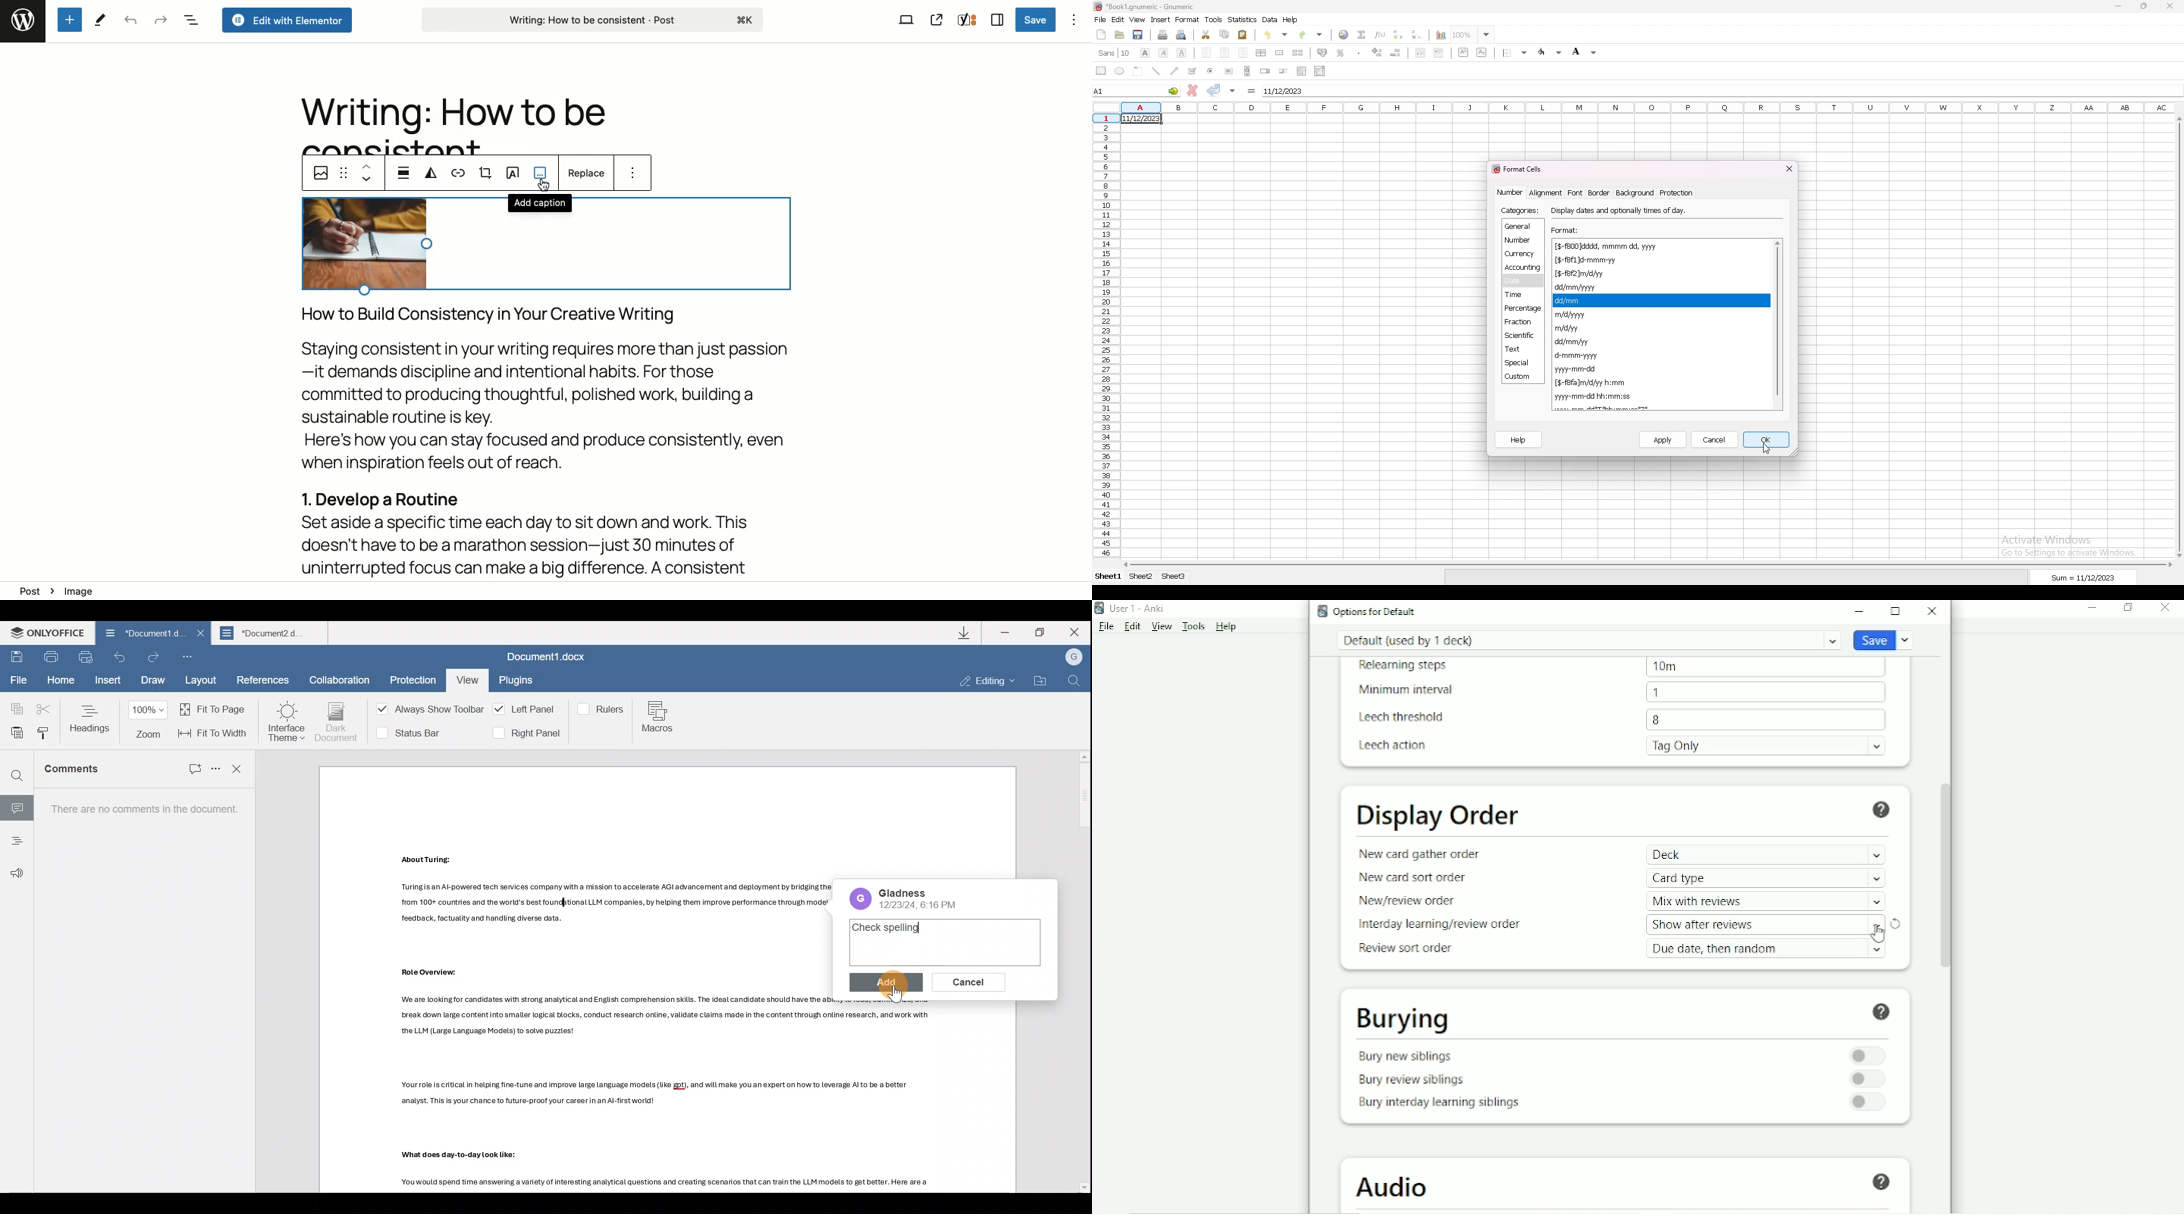 Image resolution: width=2184 pixels, height=1232 pixels. What do you see at coordinates (1418, 854) in the screenshot?
I see `New card gather order` at bounding box center [1418, 854].